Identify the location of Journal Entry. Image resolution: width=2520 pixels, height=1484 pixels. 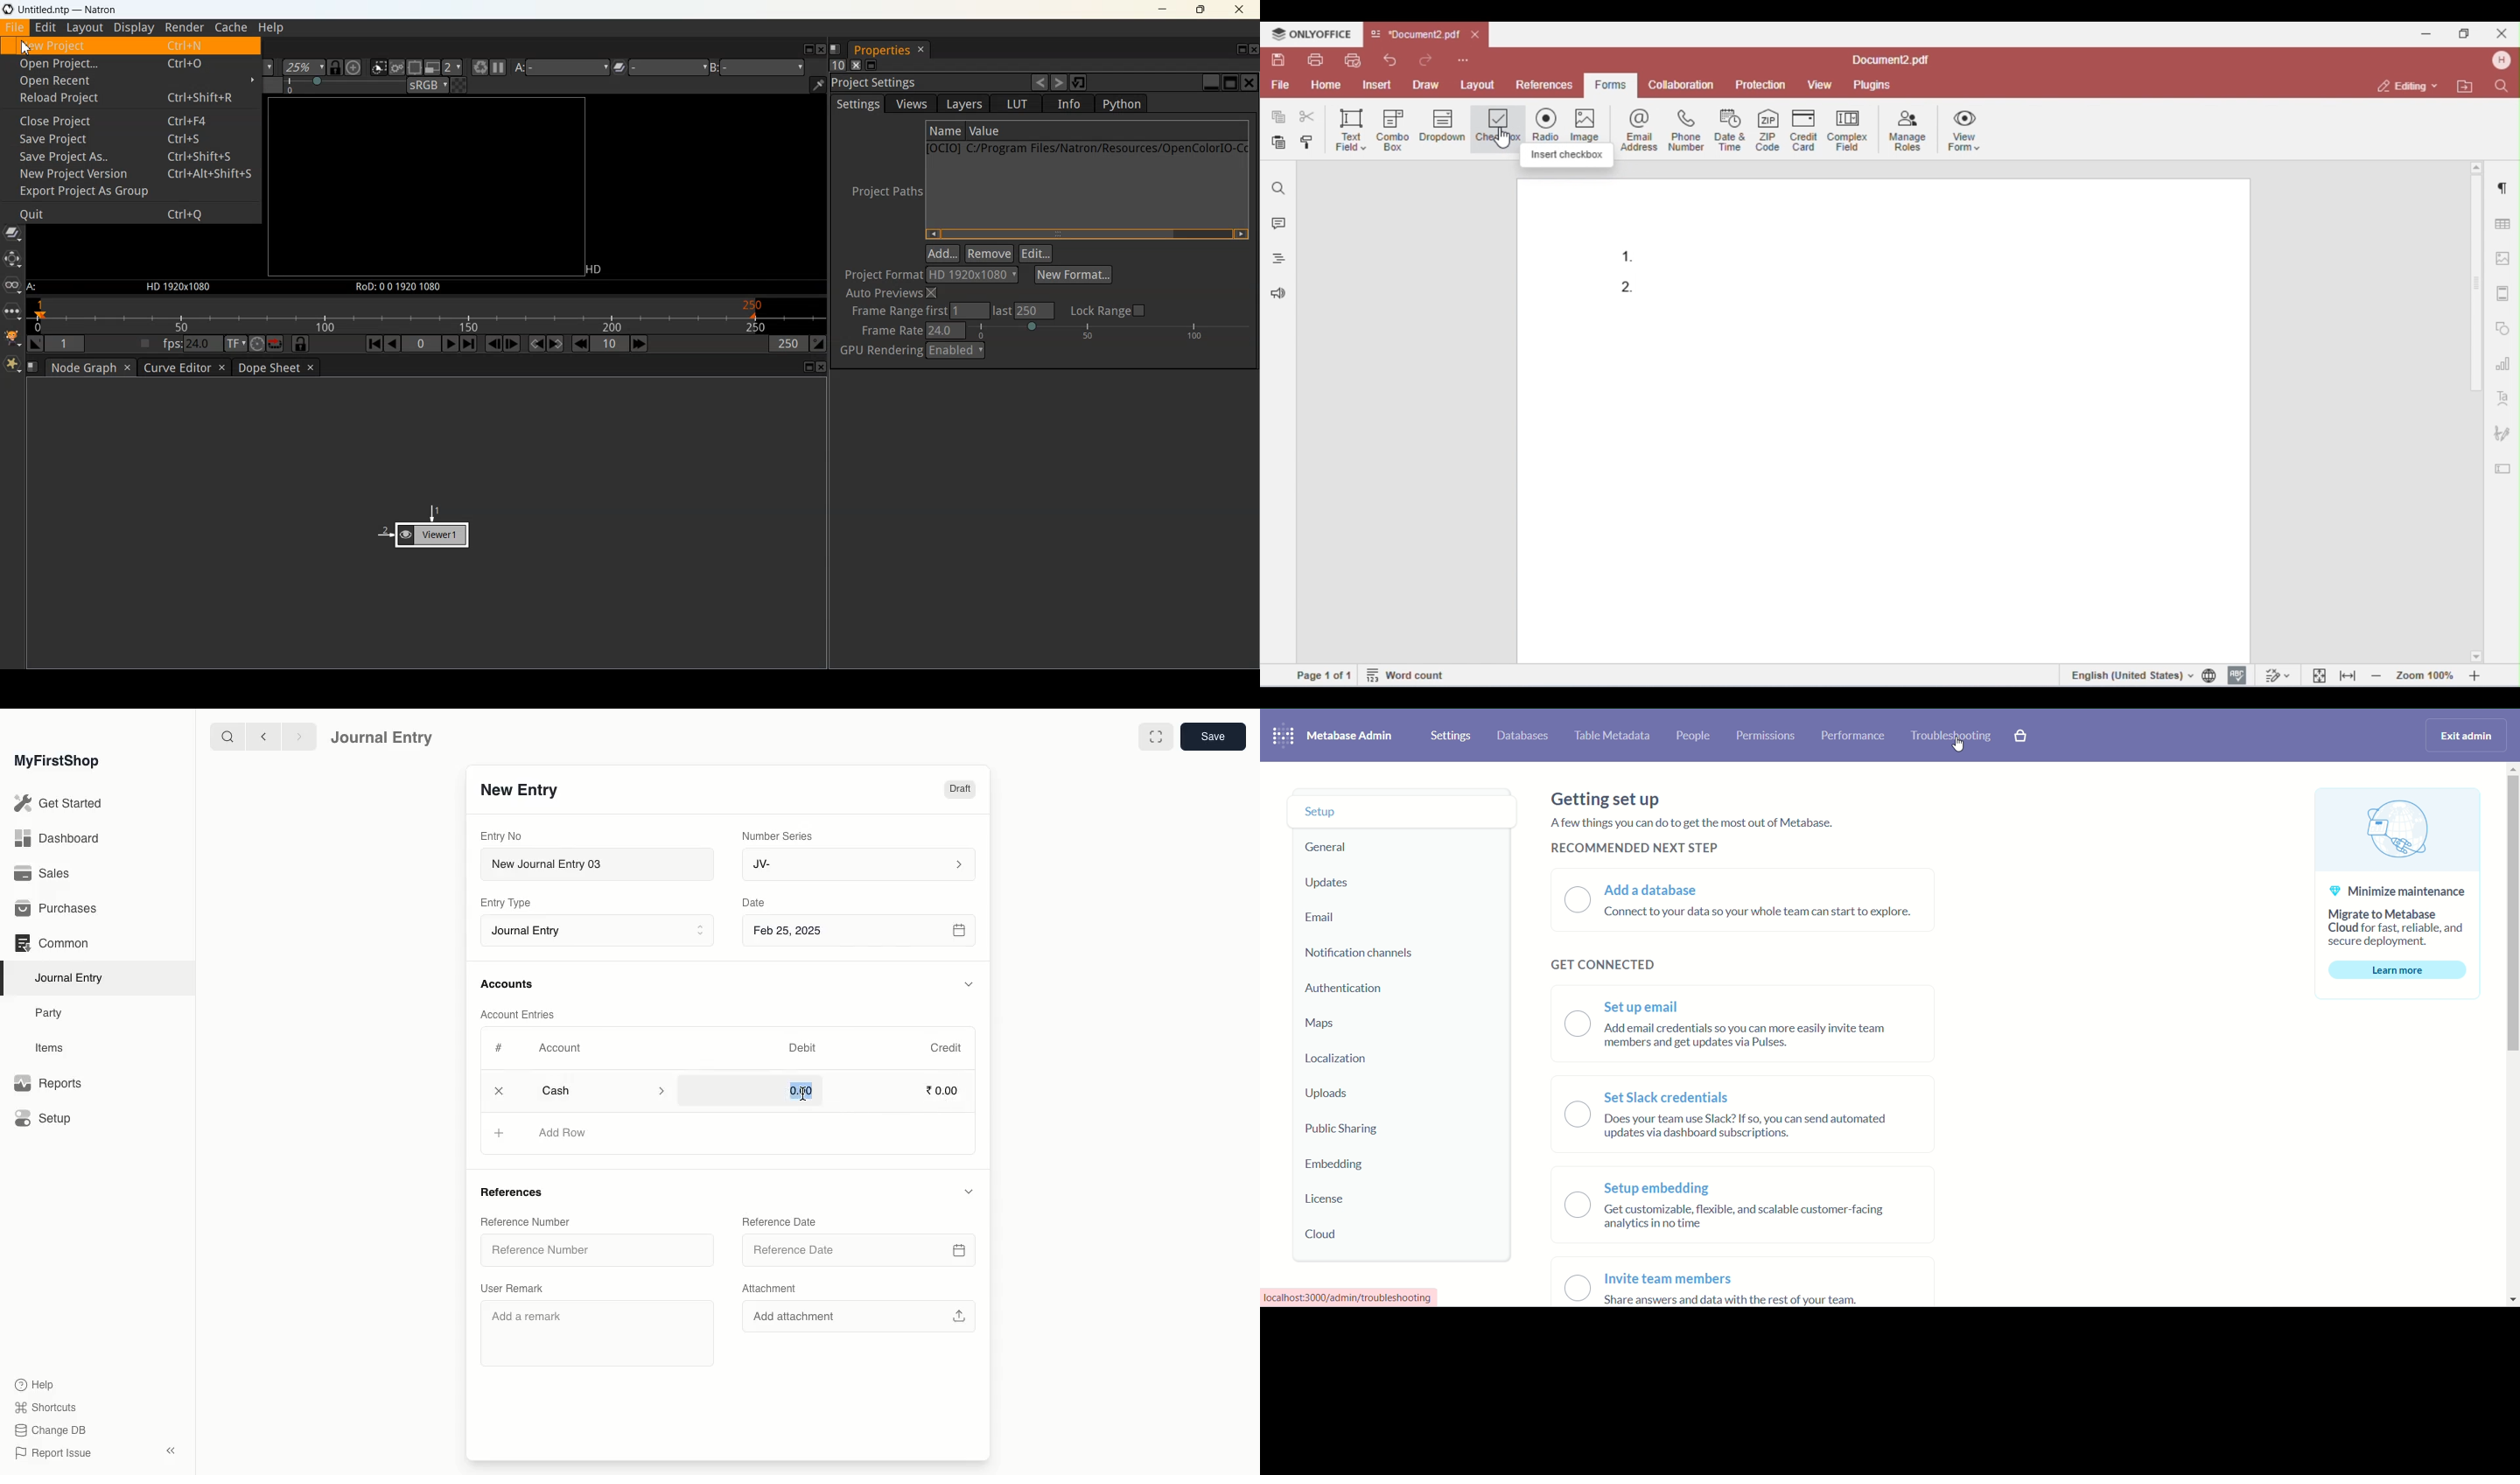
(602, 932).